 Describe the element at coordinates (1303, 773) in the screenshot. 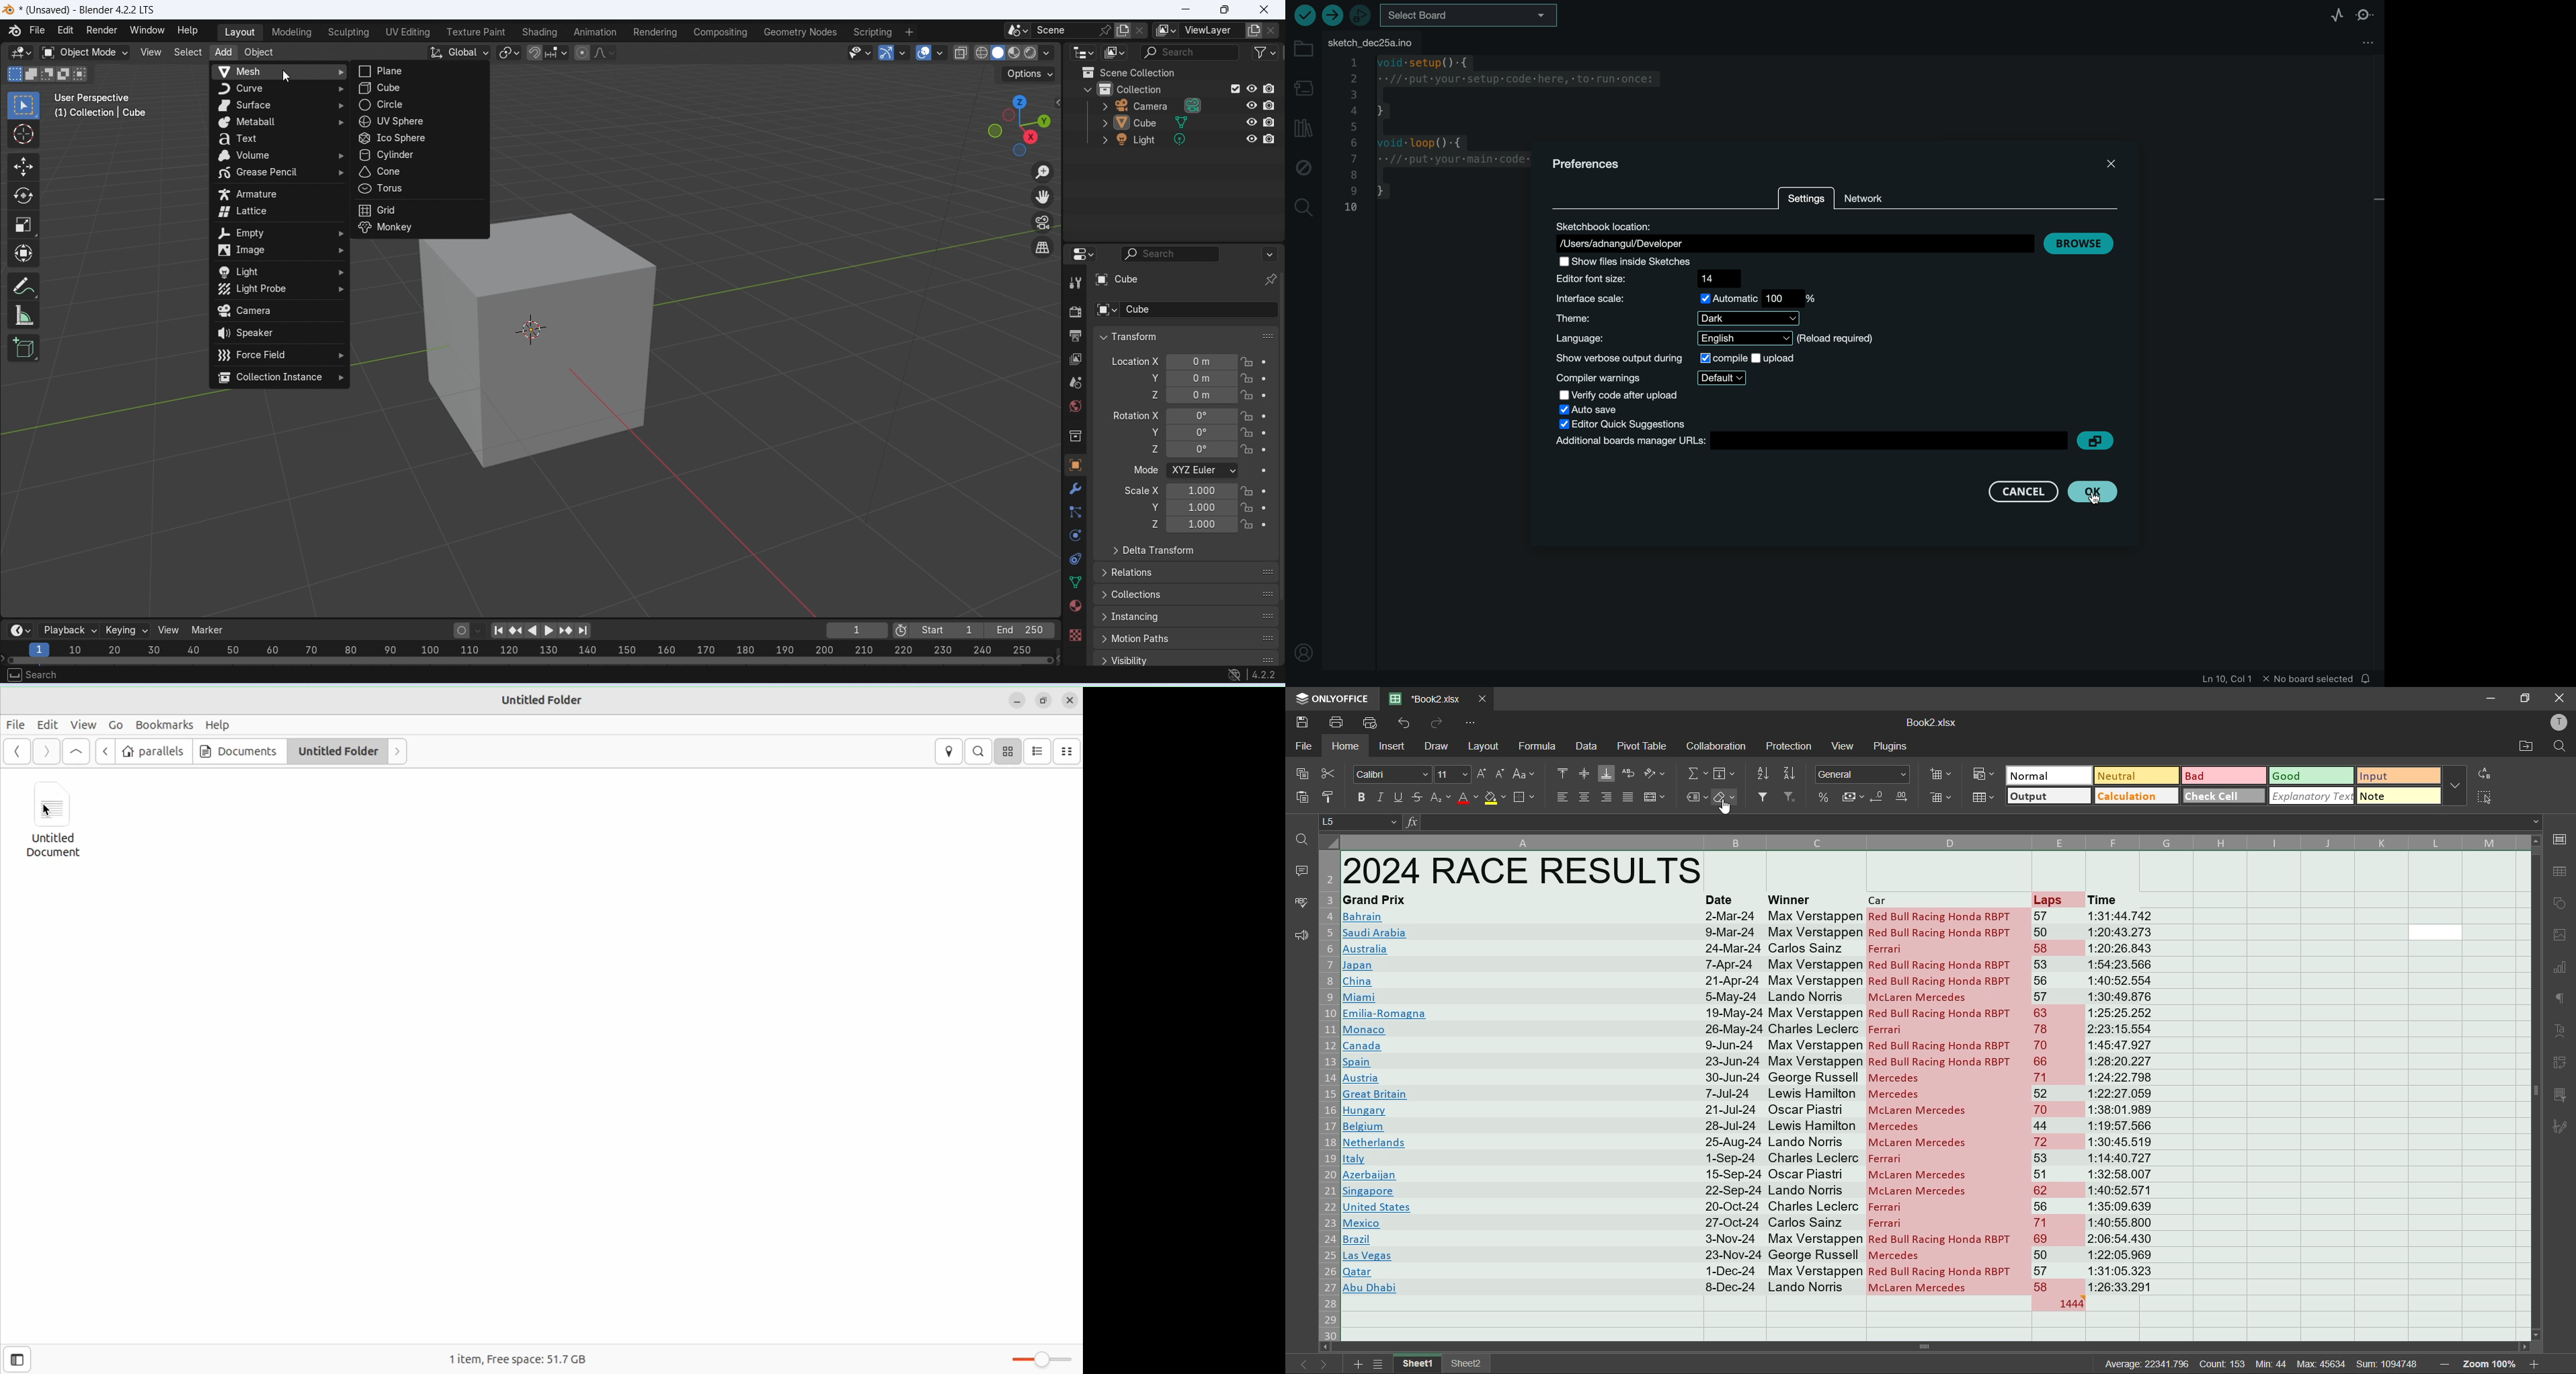

I see `copy` at that location.